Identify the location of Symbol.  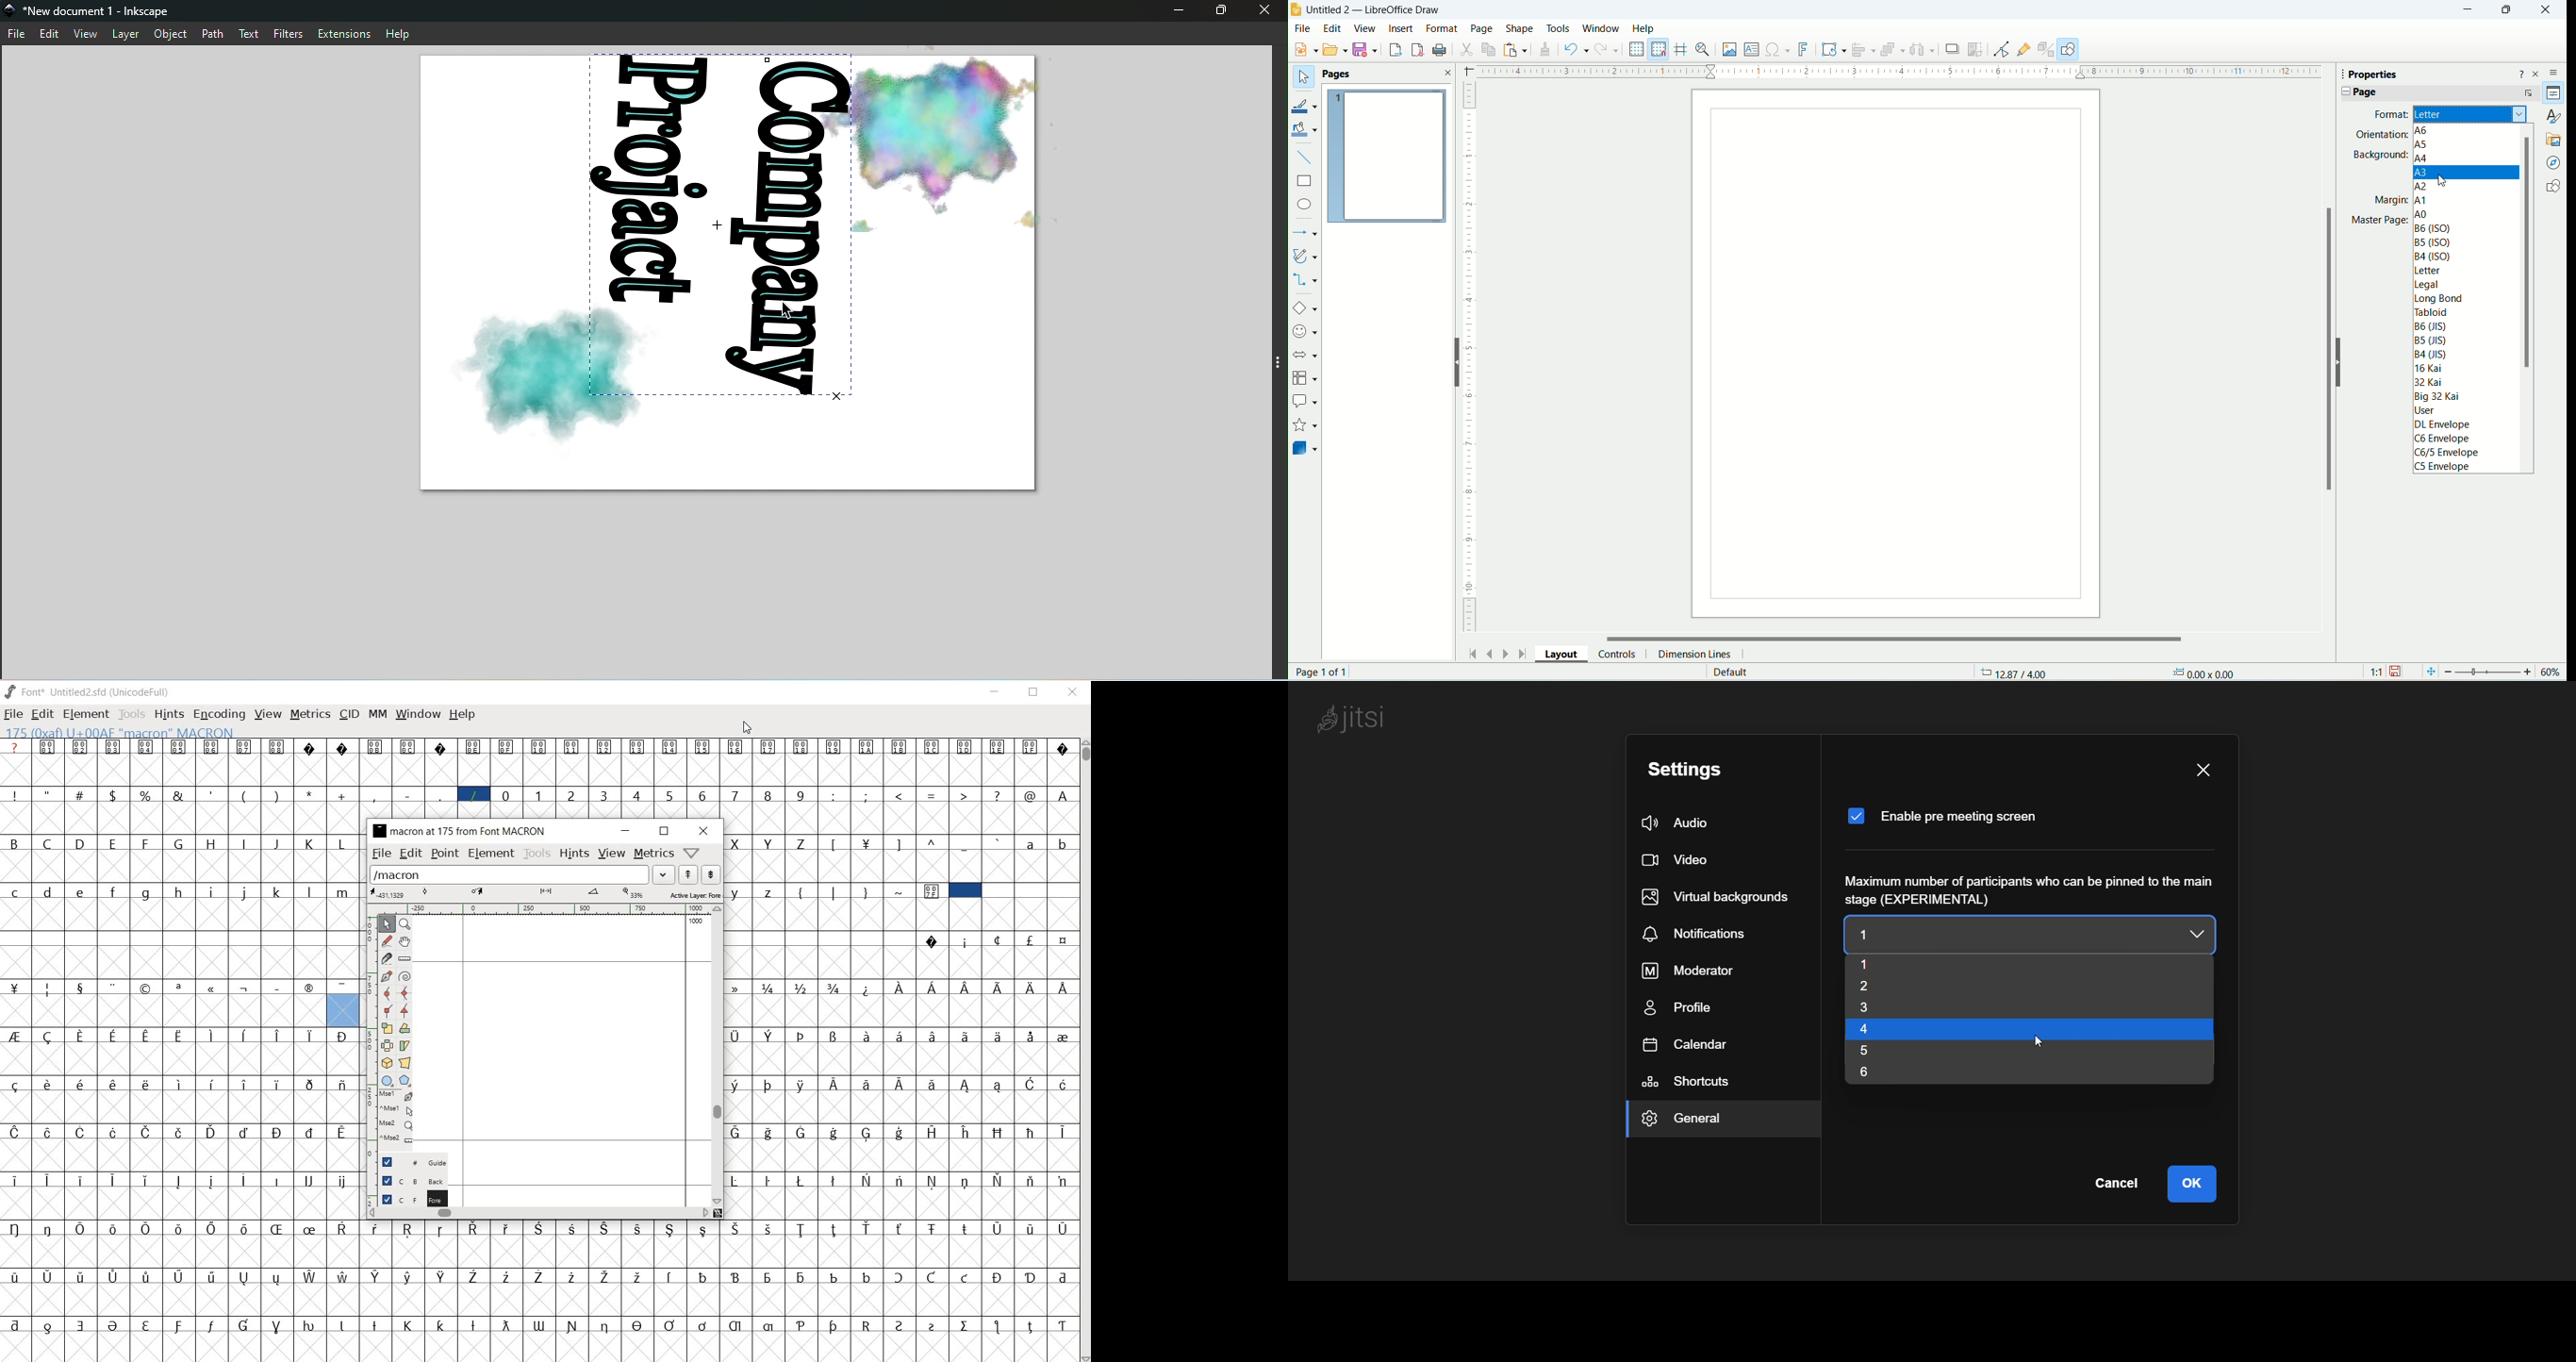
(114, 1085).